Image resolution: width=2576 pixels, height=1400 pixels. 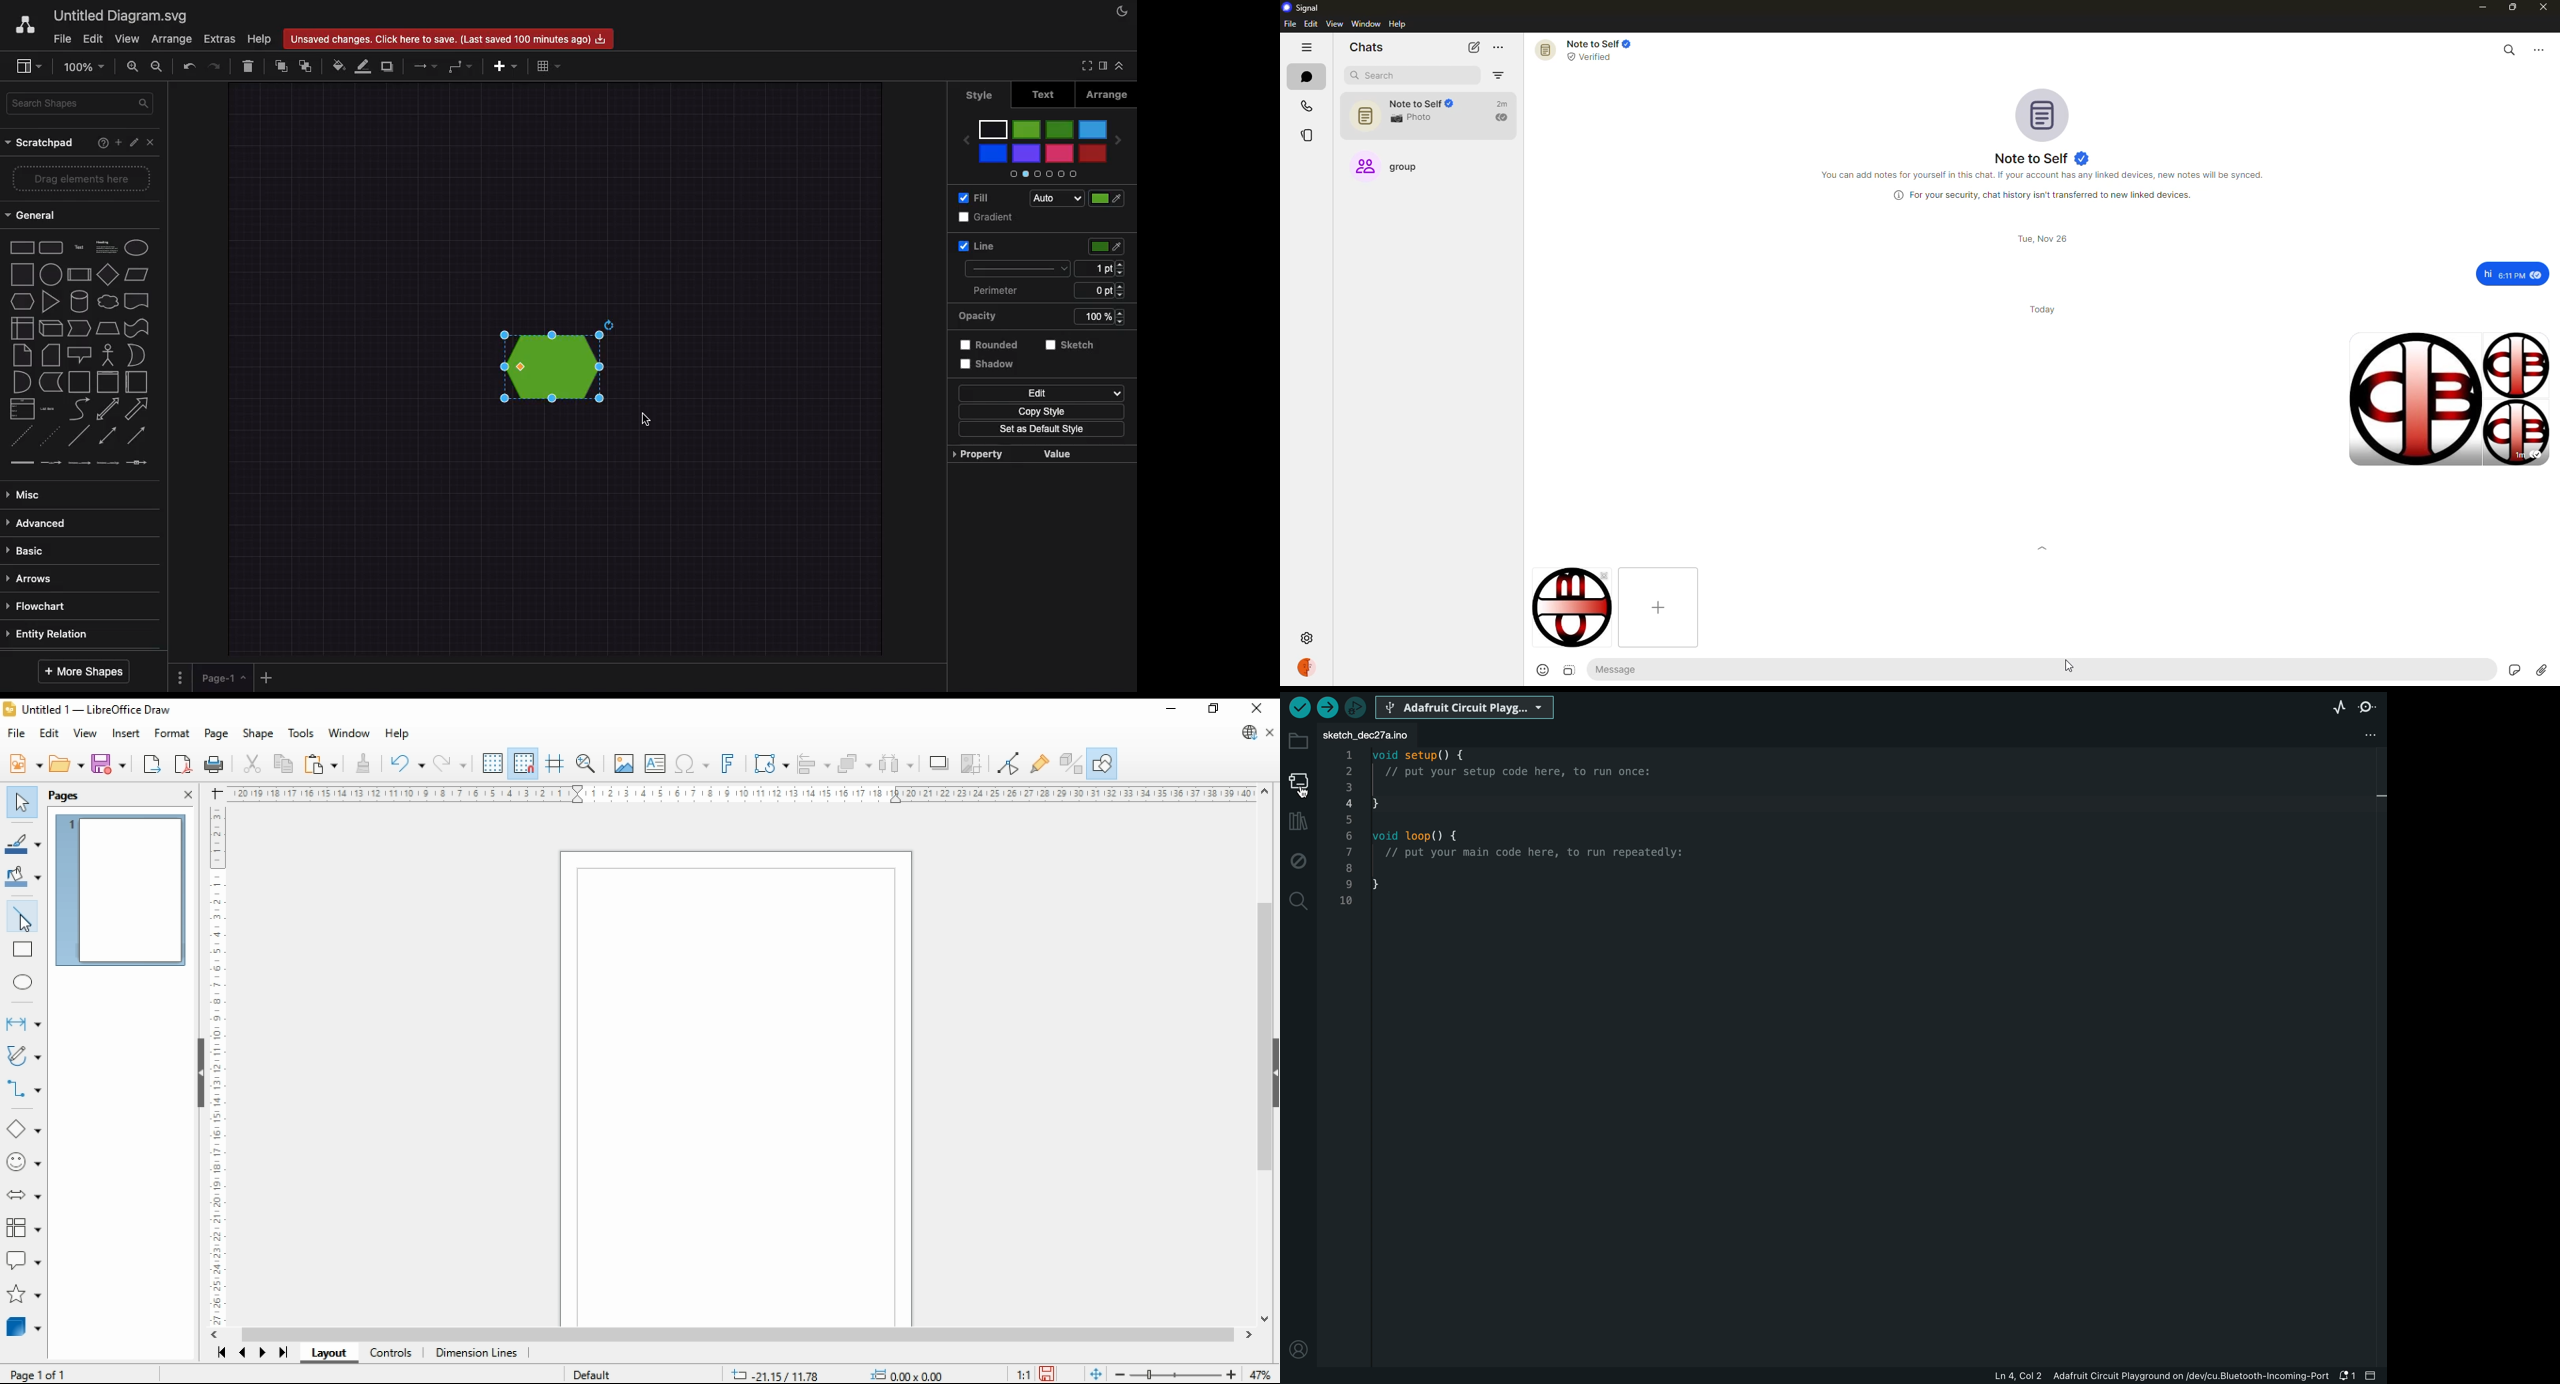 What do you see at coordinates (215, 763) in the screenshot?
I see `print` at bounding box center [215, 763].